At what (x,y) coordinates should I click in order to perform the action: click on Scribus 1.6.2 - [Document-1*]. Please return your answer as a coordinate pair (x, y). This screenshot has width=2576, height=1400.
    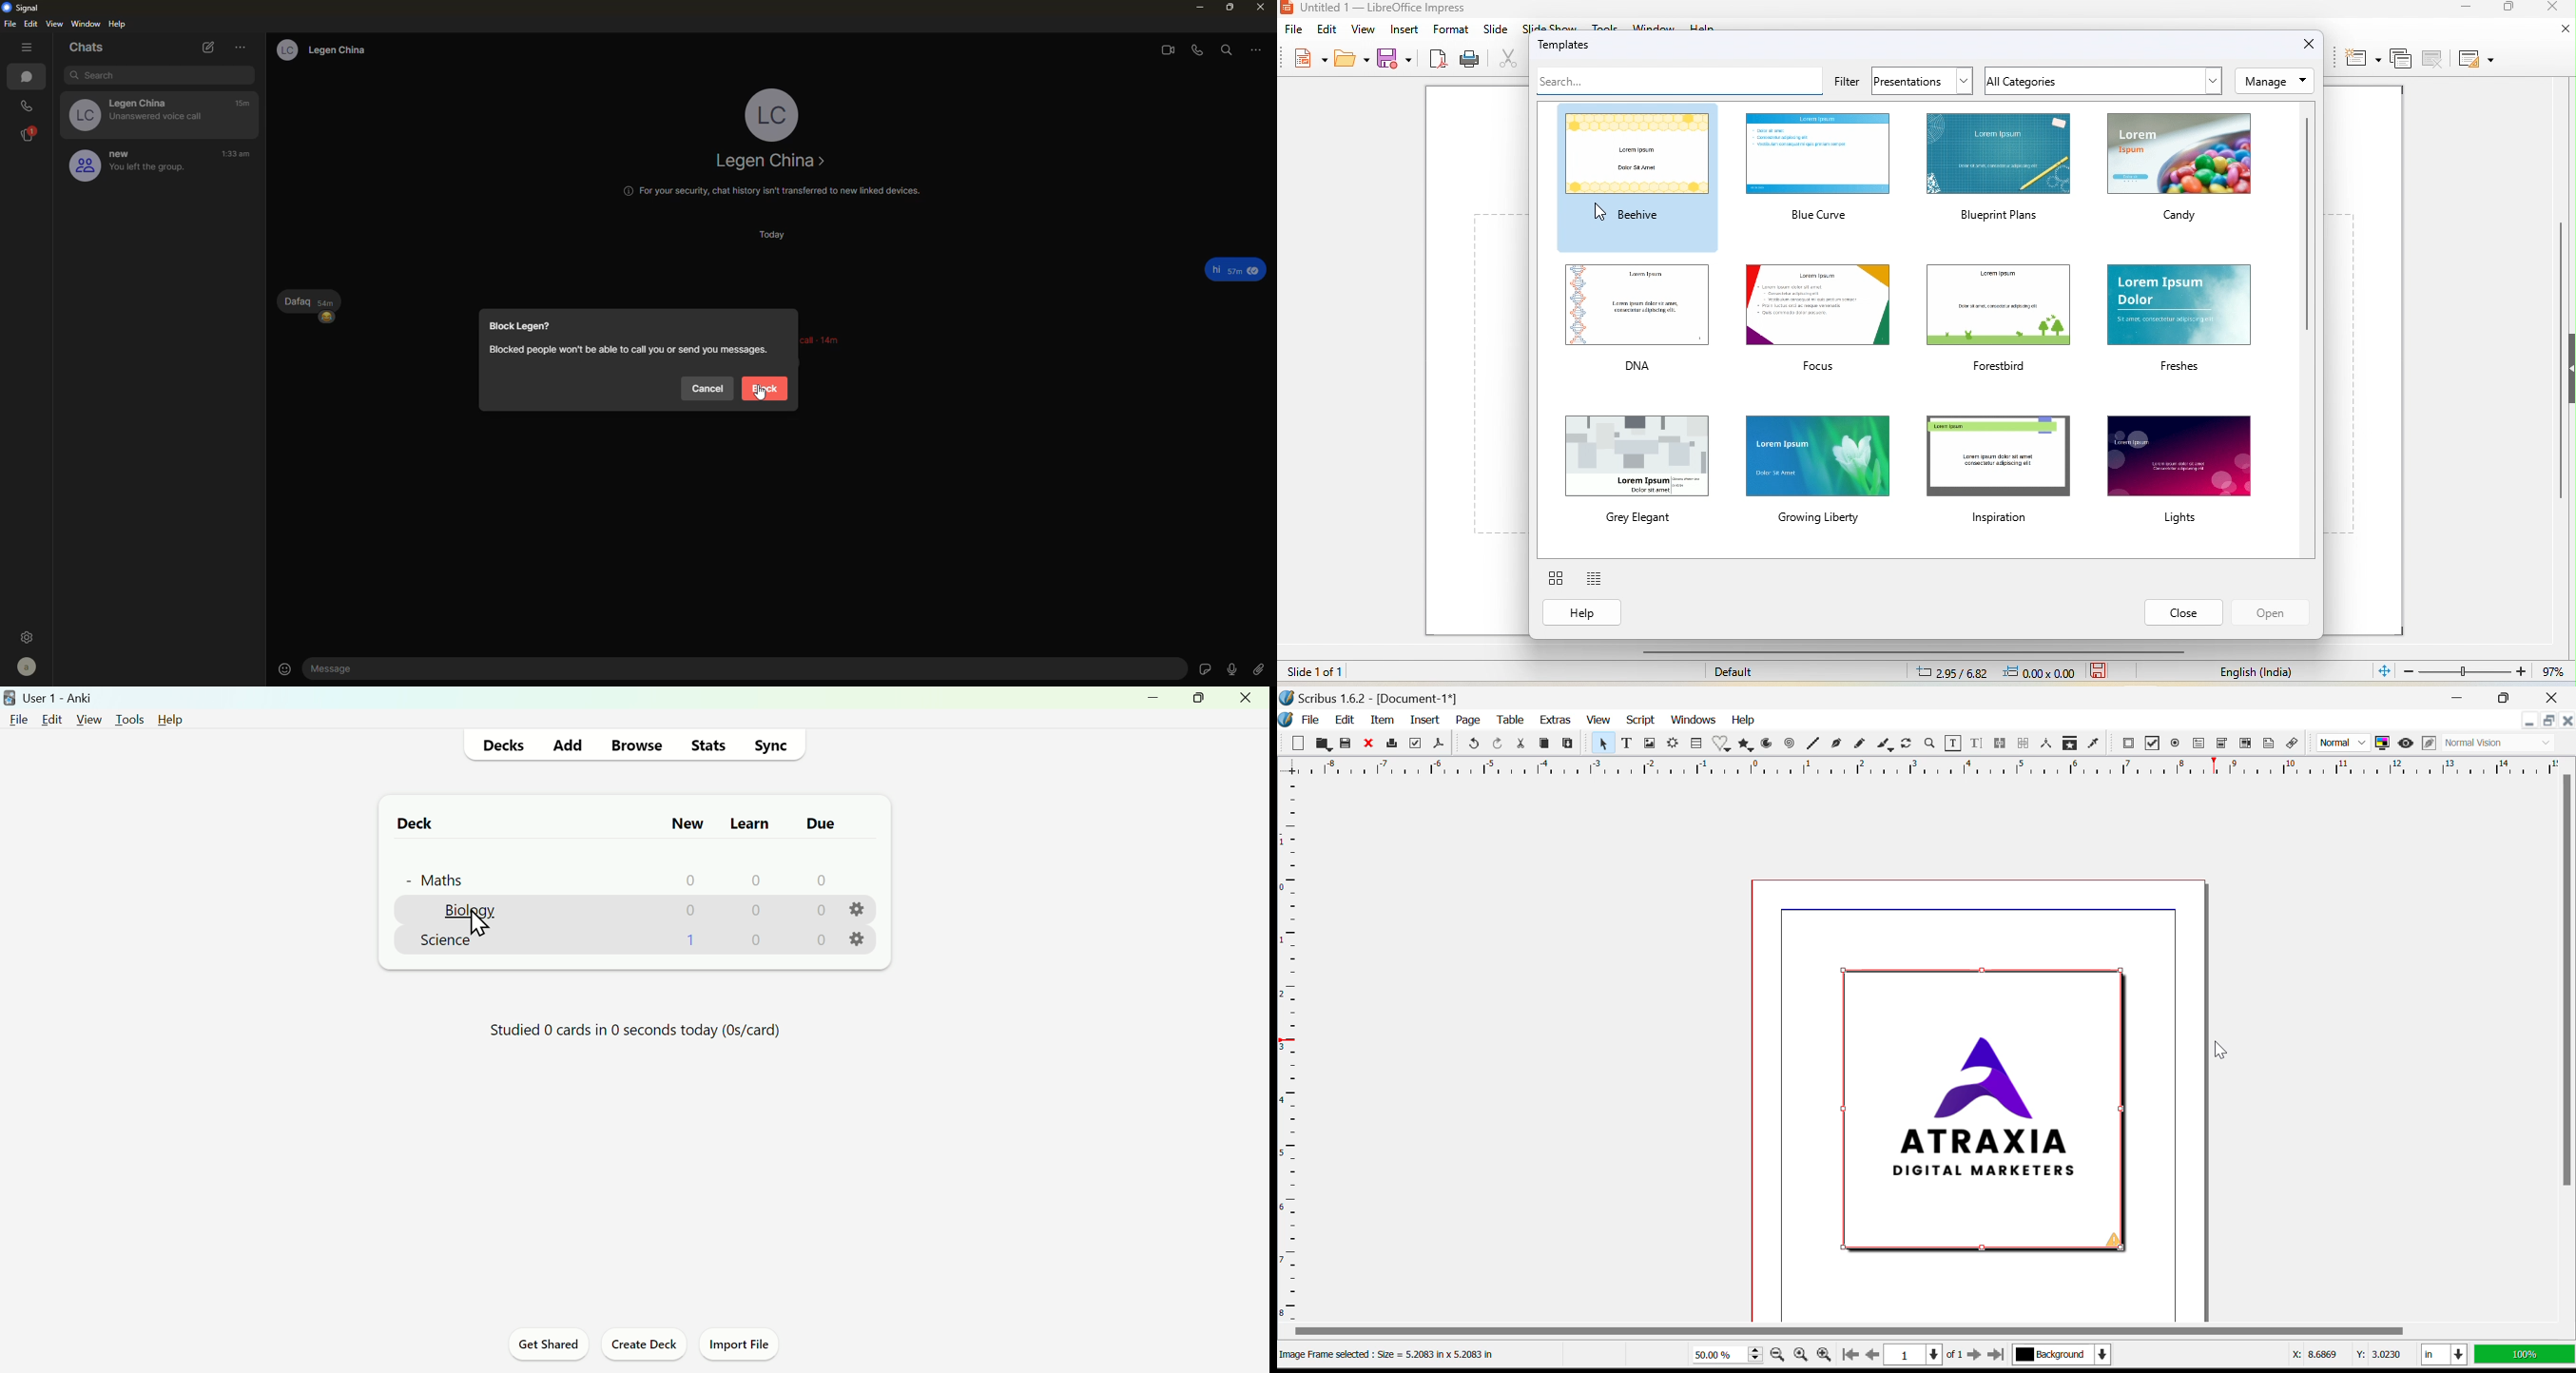
    Looking at the image, I should click on (1373, 698).